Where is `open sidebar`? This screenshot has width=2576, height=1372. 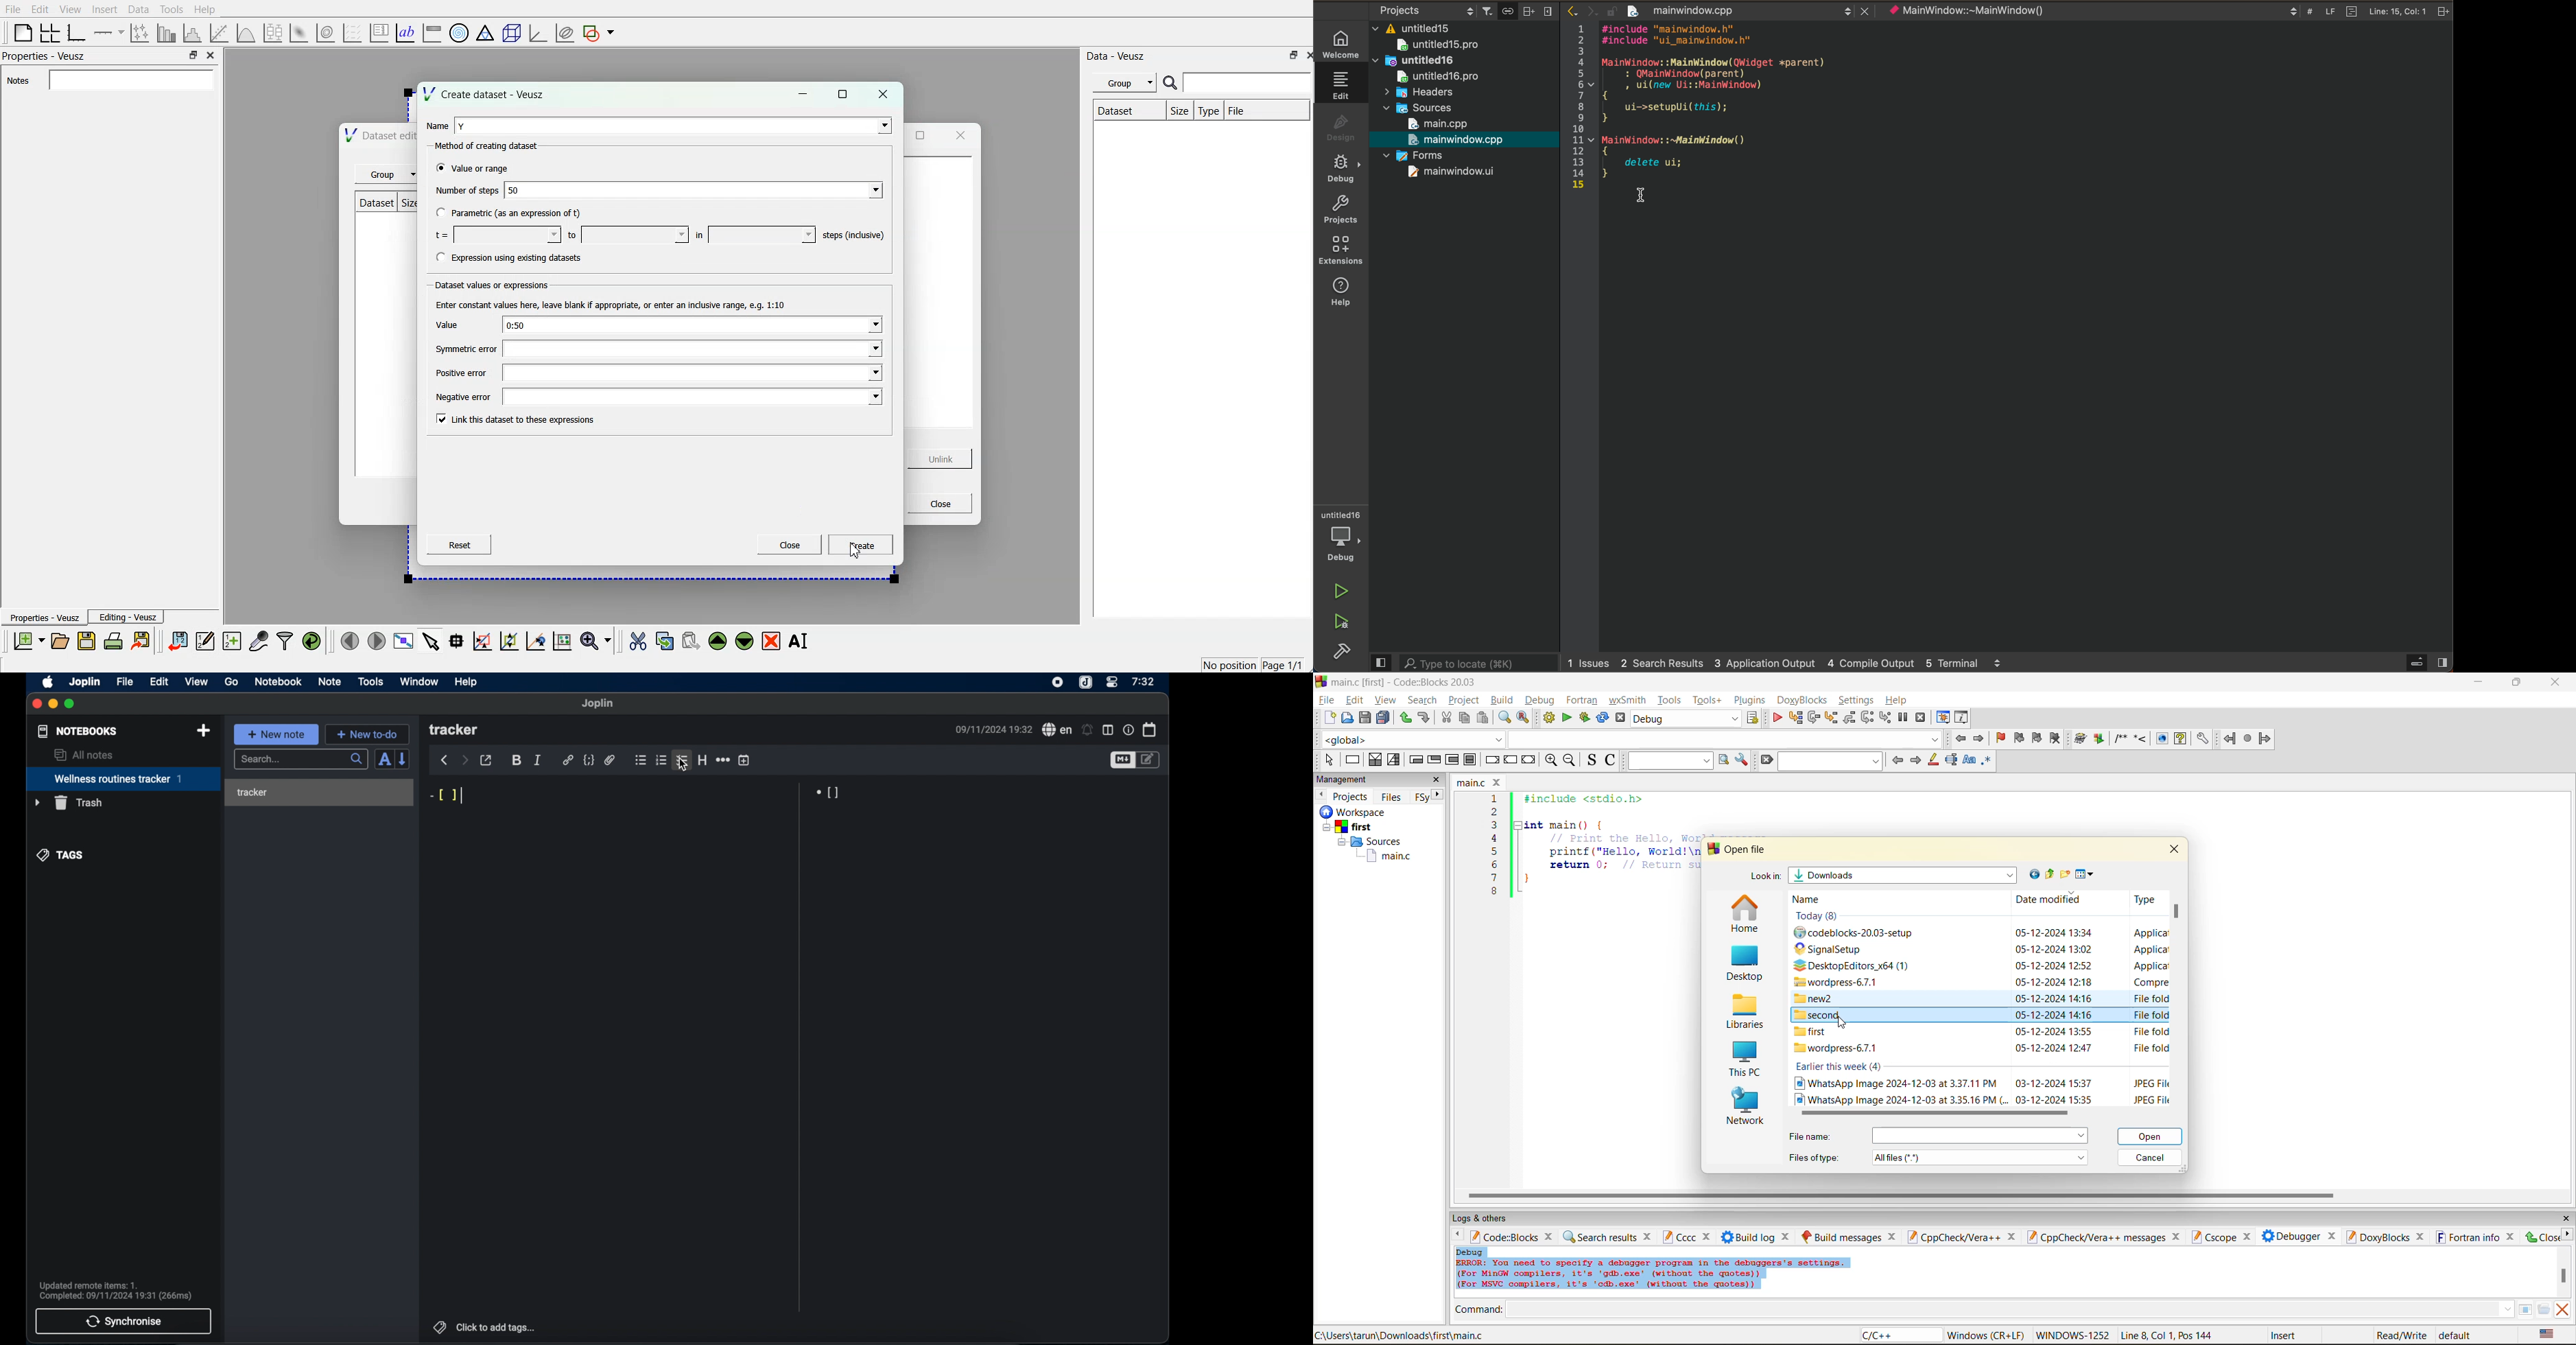
open sidebar is located at coordinates (2419, 662).